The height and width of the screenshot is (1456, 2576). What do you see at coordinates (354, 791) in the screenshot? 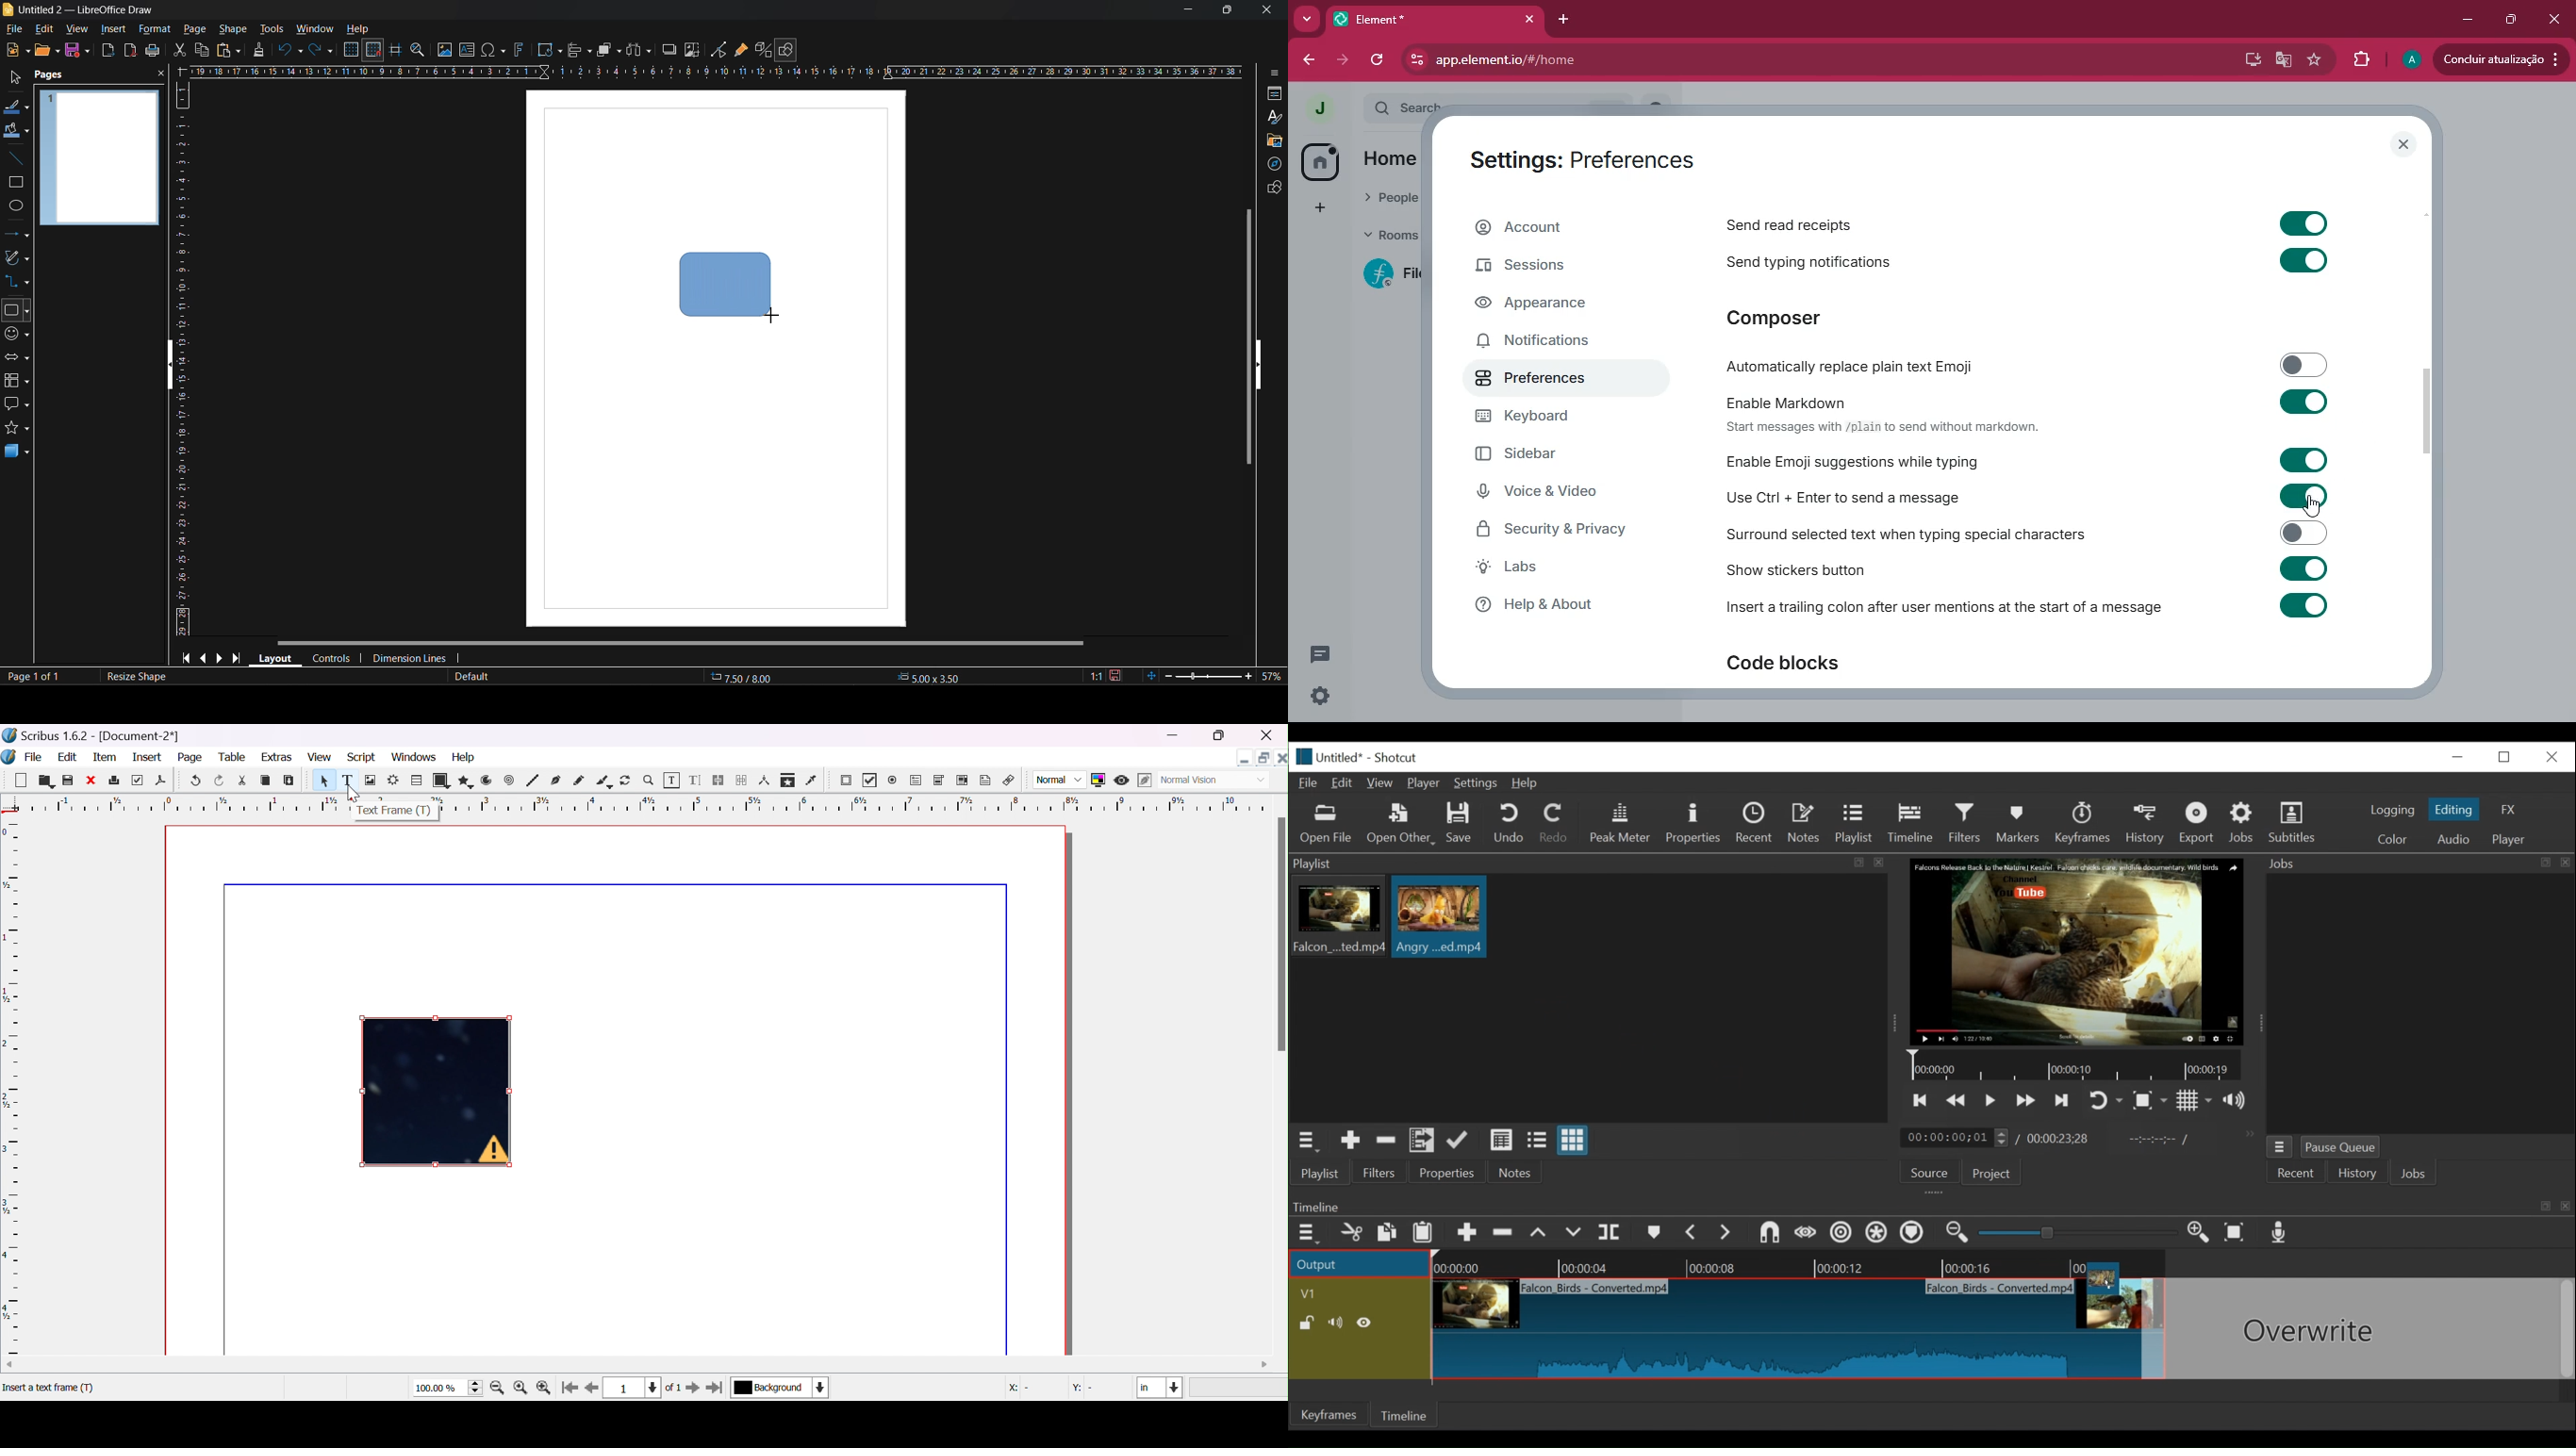
I see `cursor` at bounding box center [354, 791].